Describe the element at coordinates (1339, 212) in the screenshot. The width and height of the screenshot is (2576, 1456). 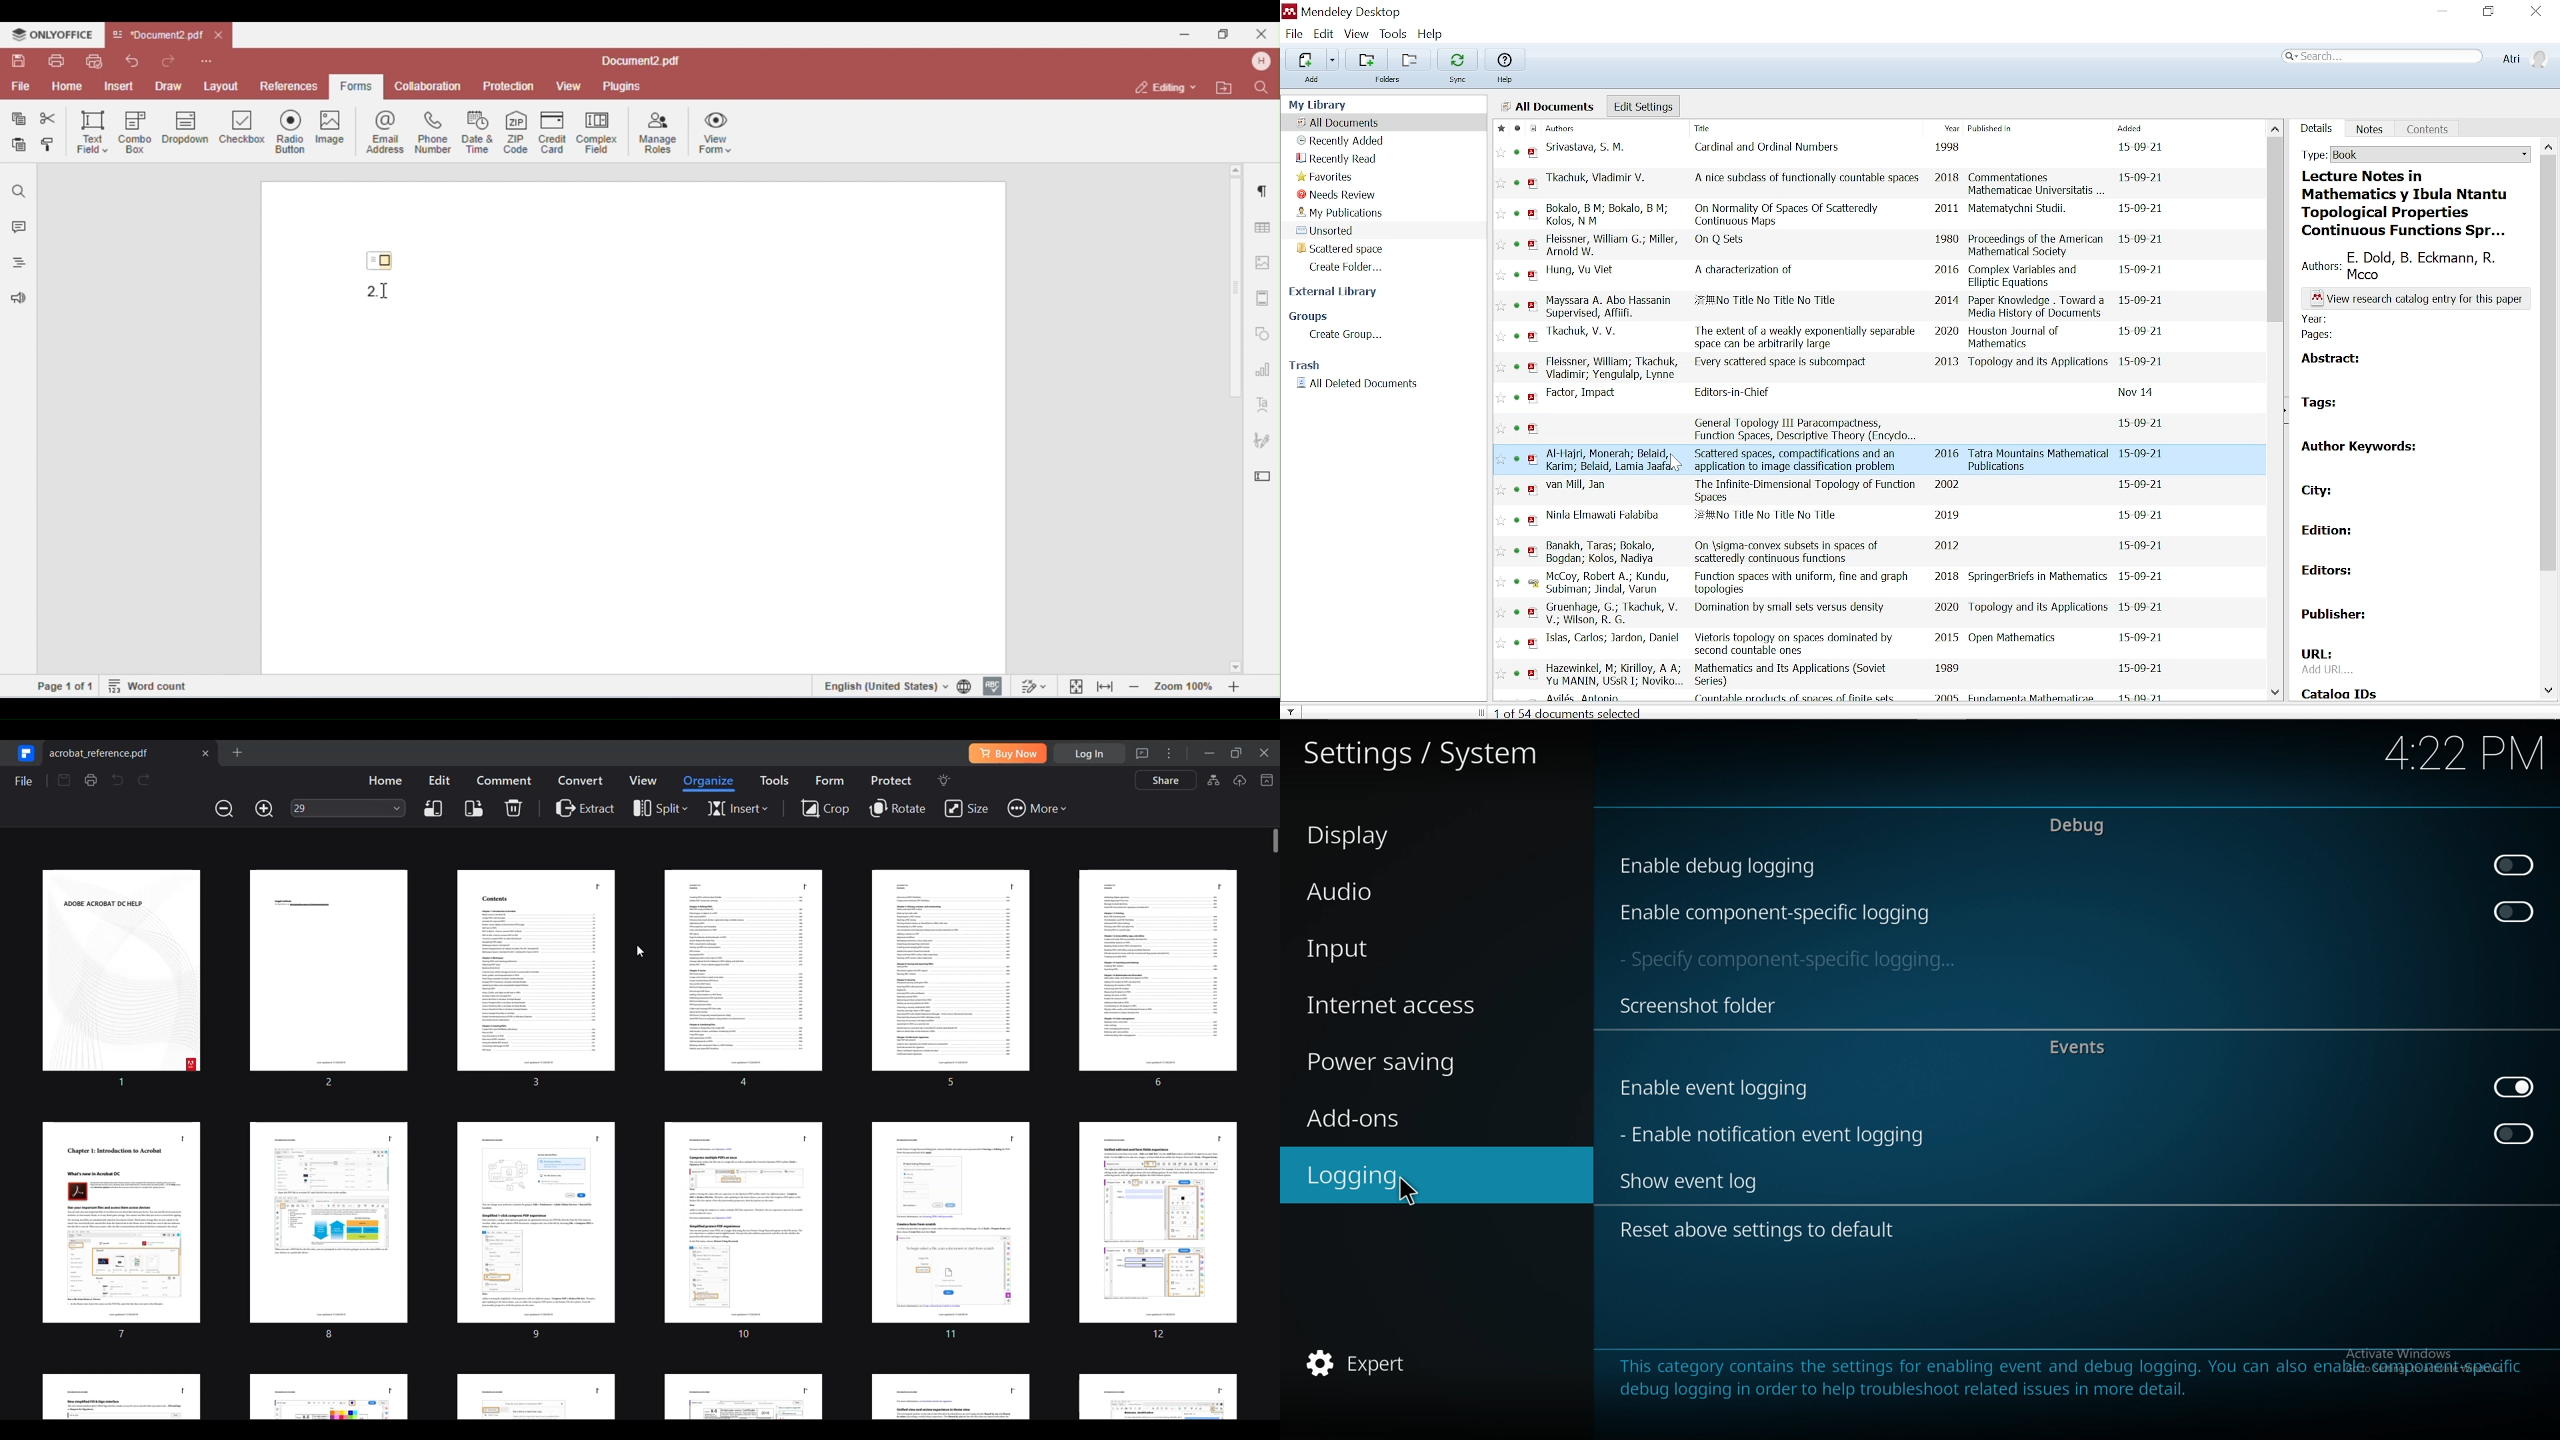
I see `My publications` at that location.